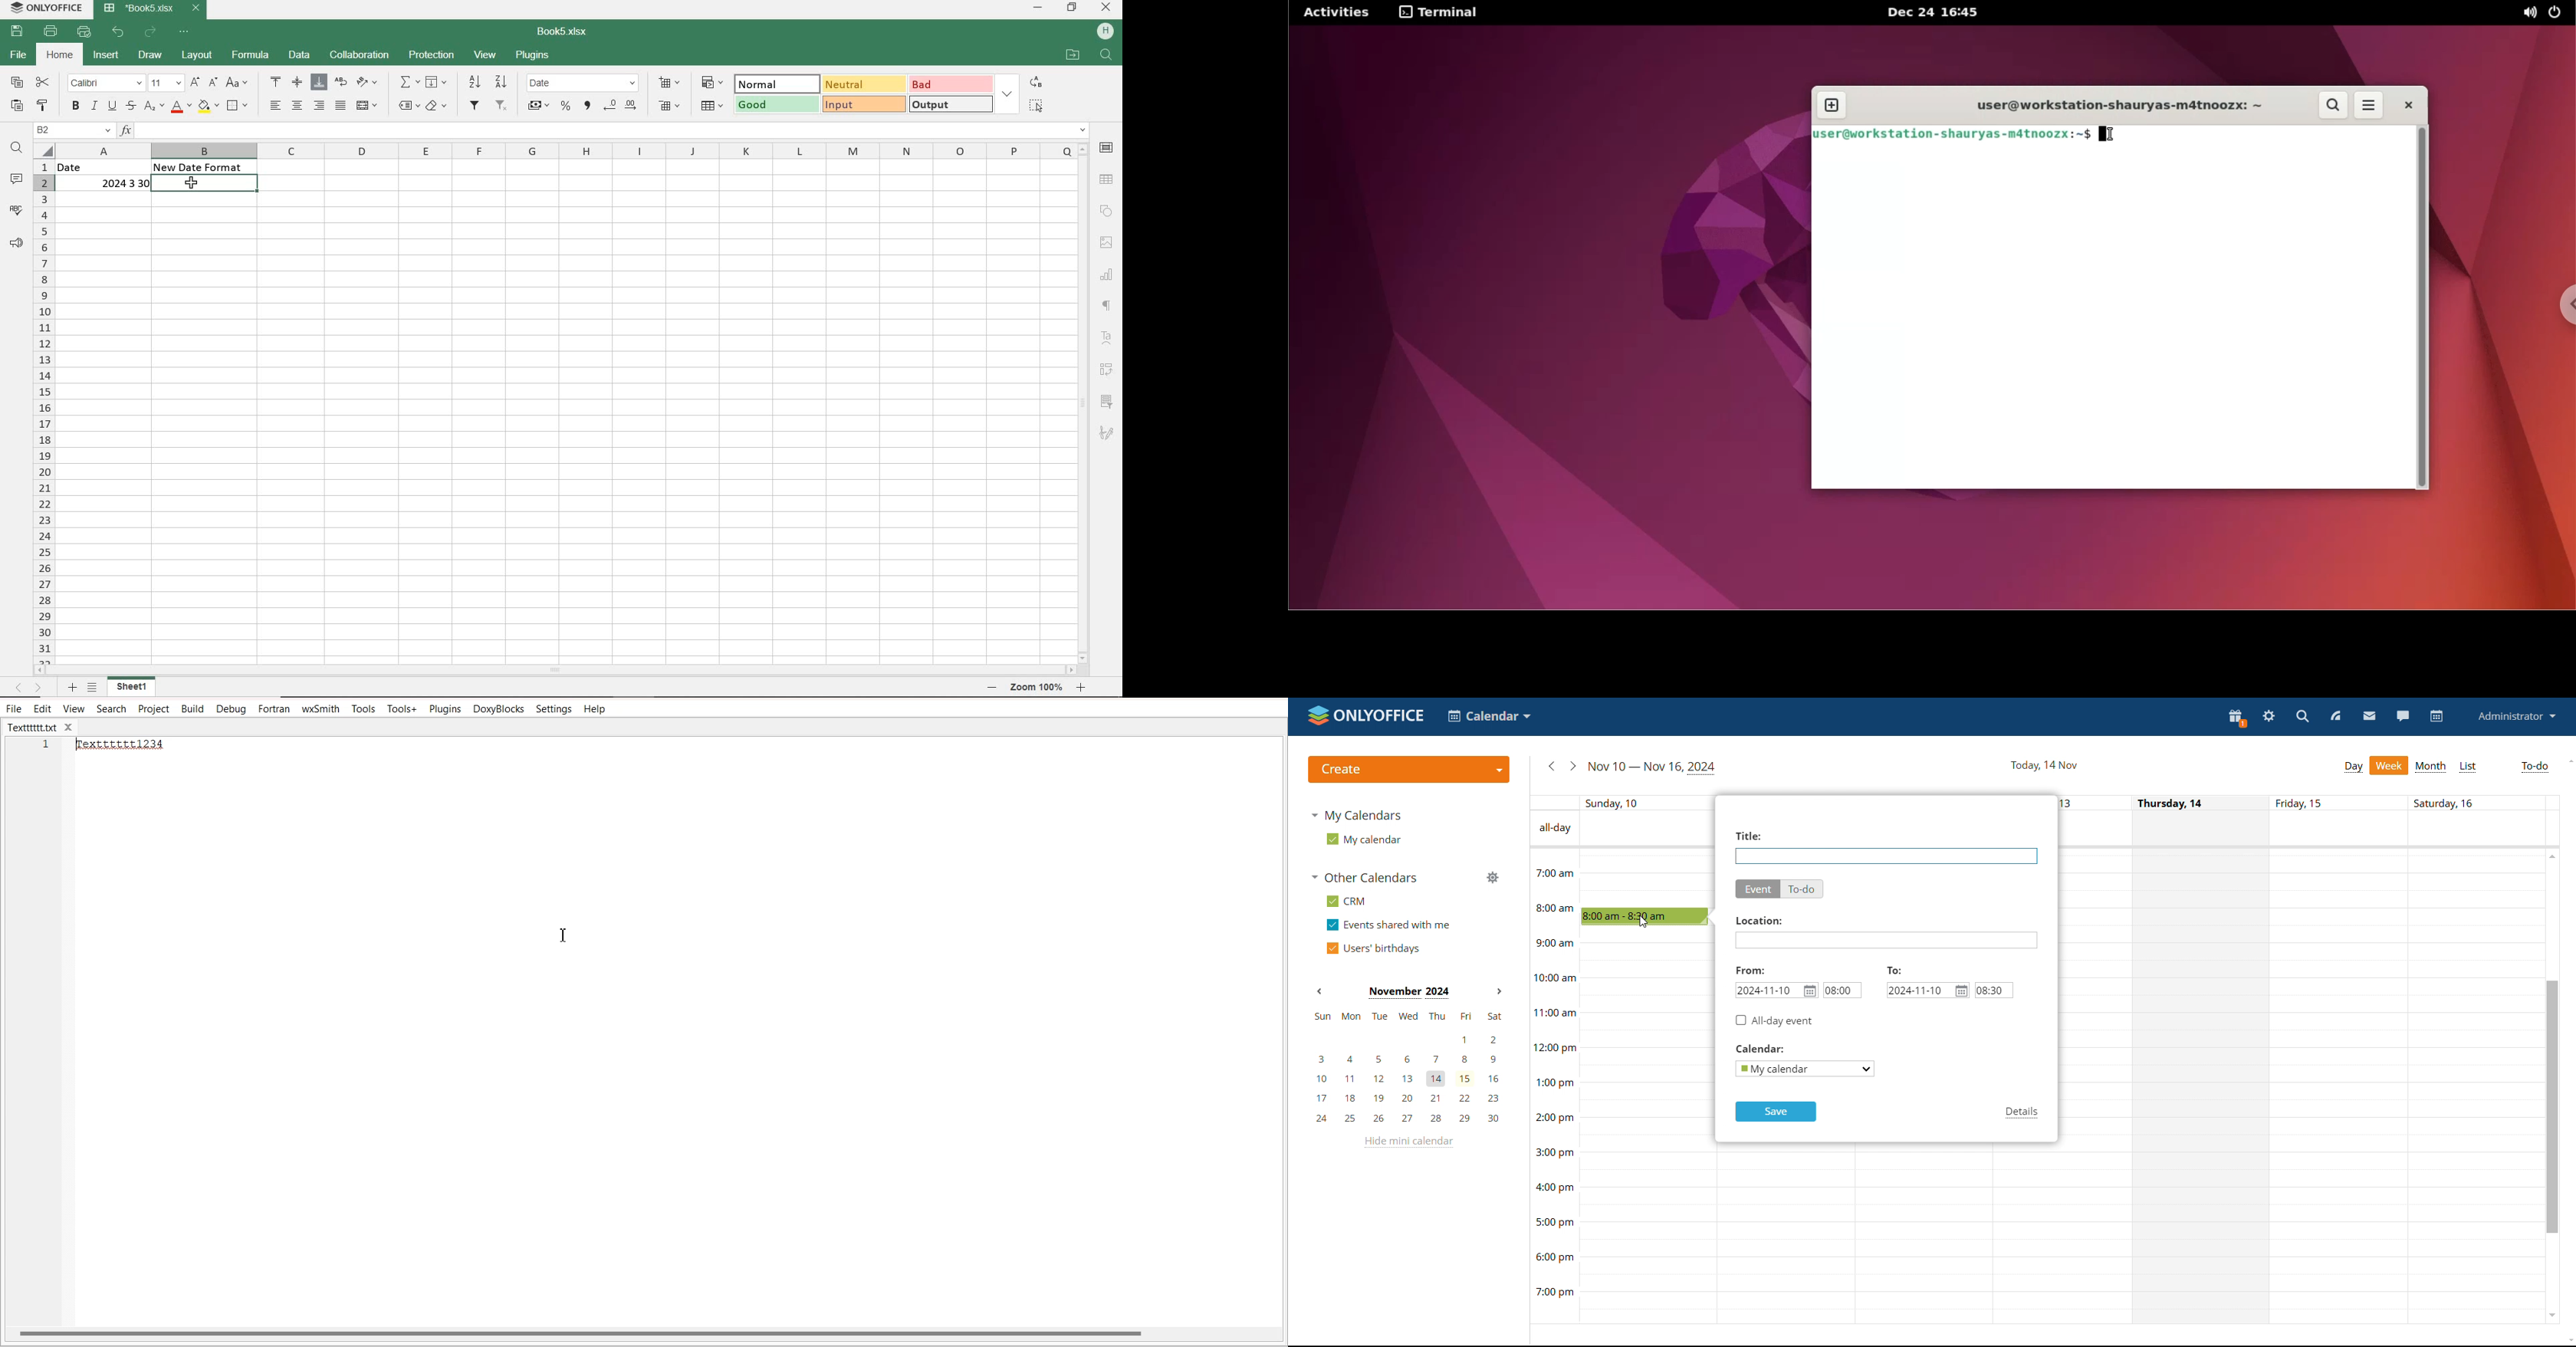  What do you see at coordinates (105, 84) in the screenshot?
I see `FONT` at bounding box center [105, 84].